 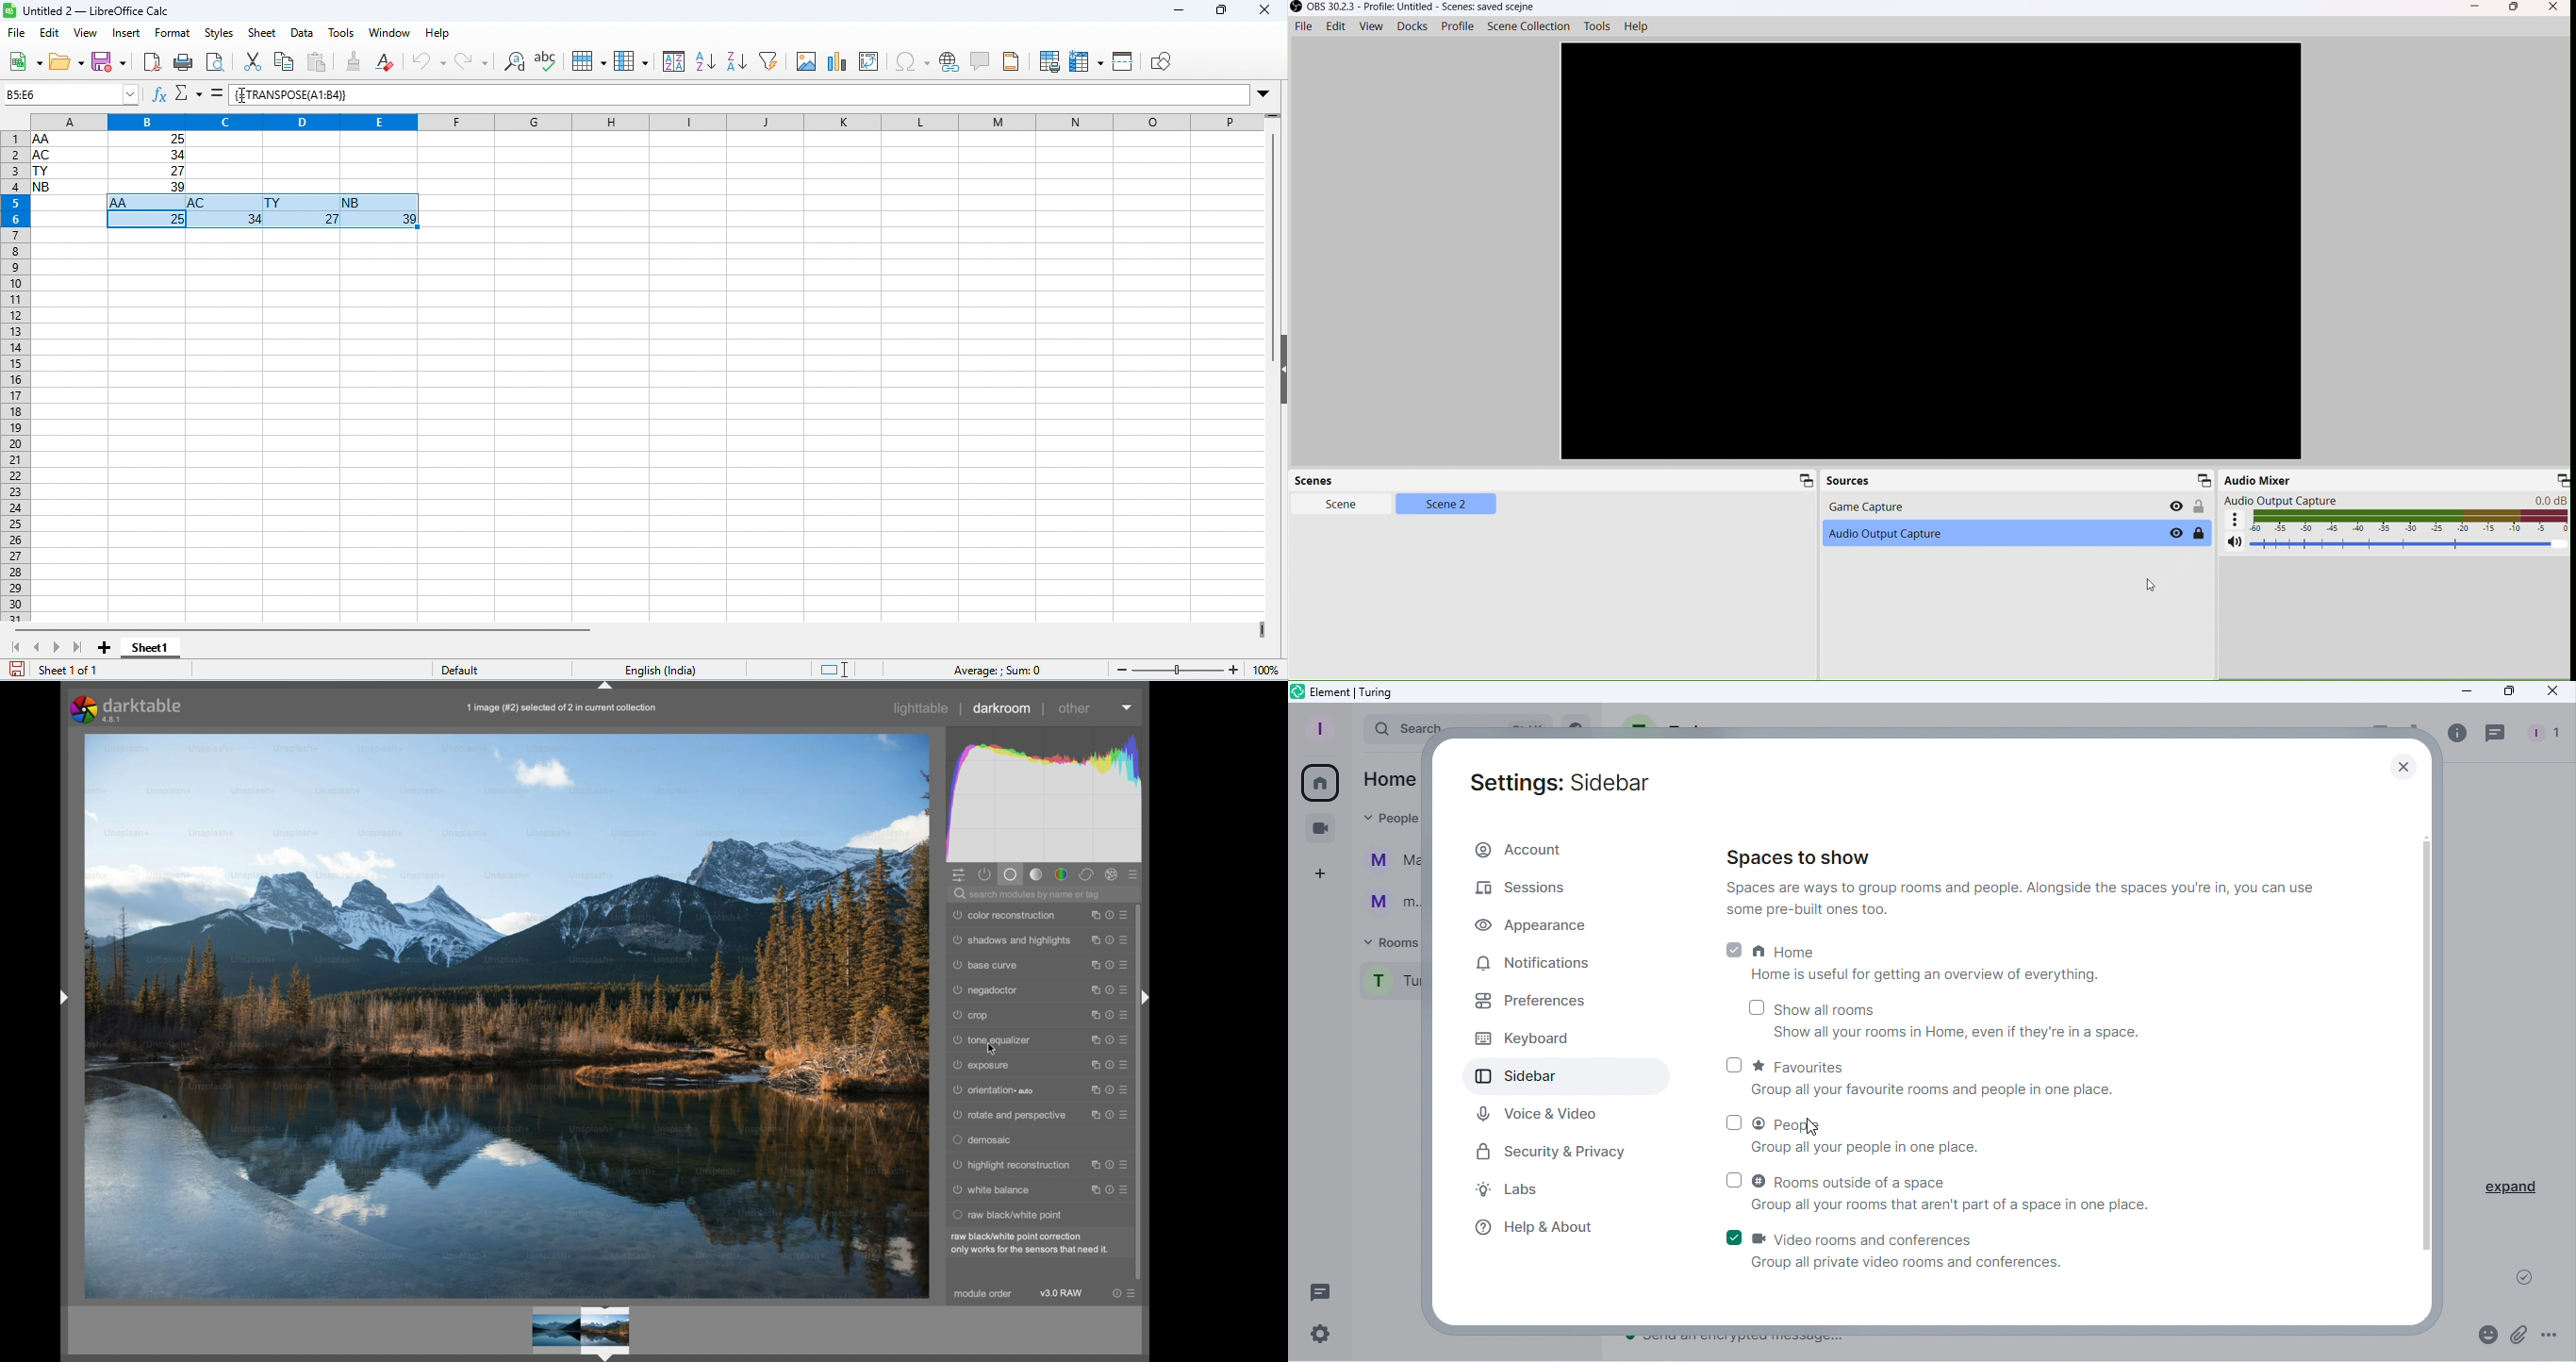 What do you see at coordinates (576, 711) in the screenshot?
I see `1 image (#2) selected of 2 in current collection` at bounding box center [576, 711].